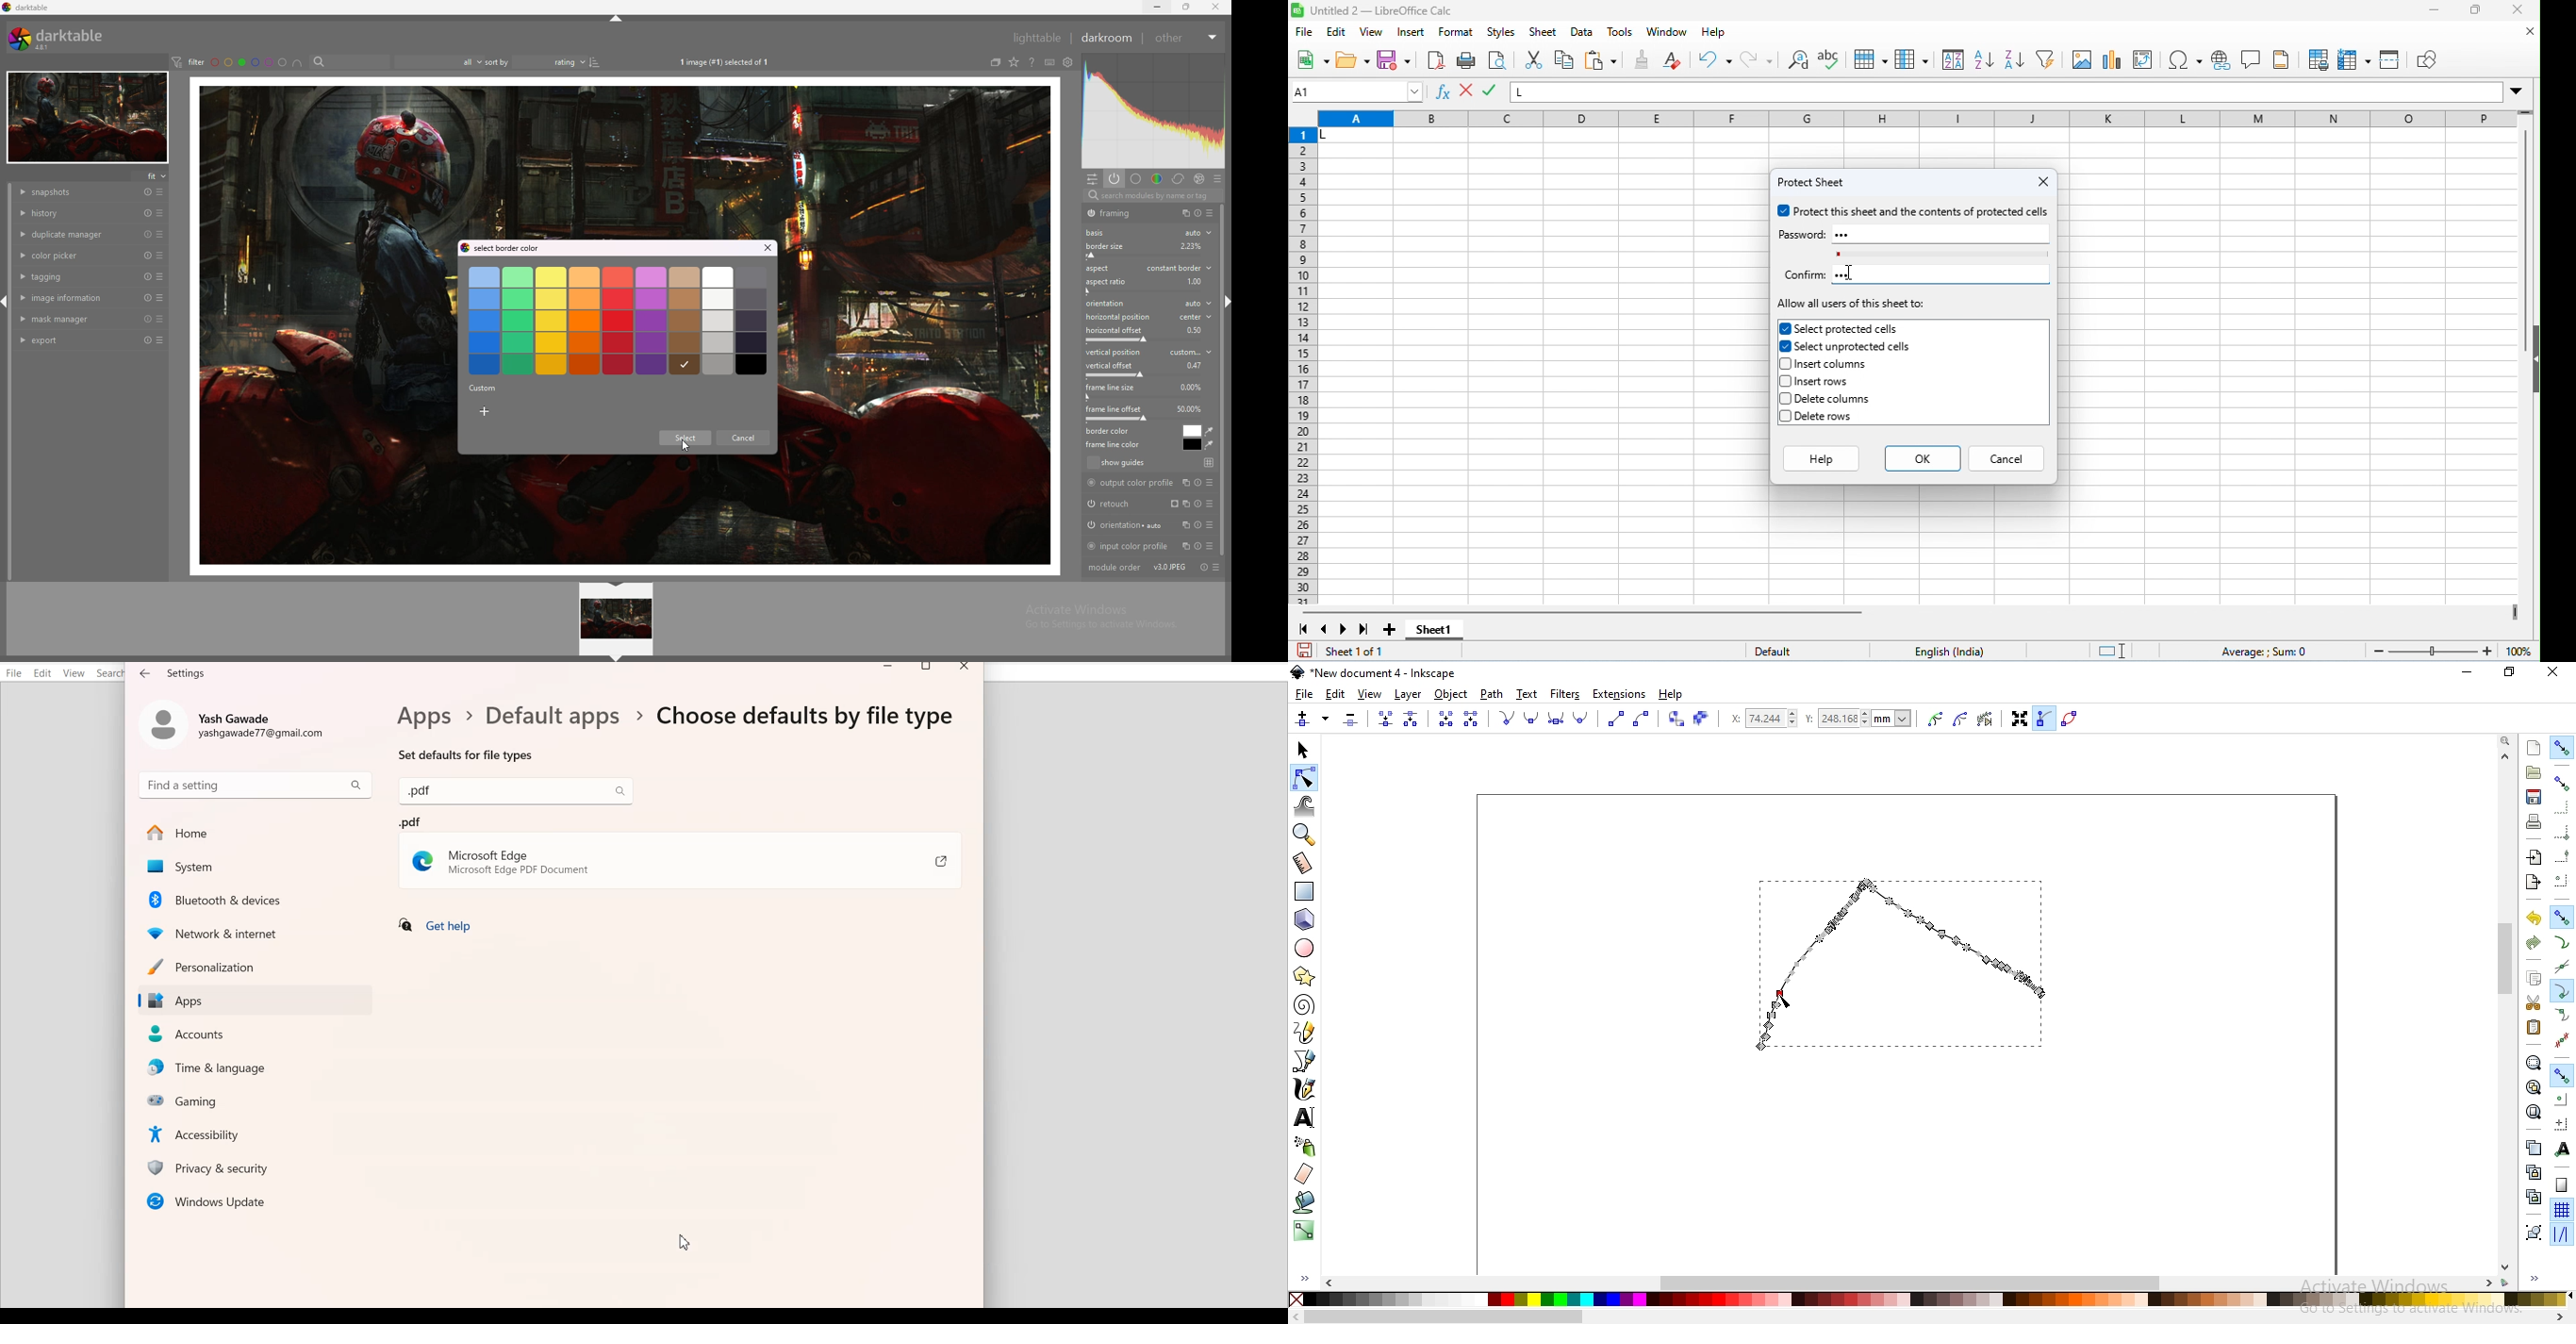 The height and width of the screenshot is (1344, 2576). What do you see at coordinates (2013, 60) in the screenshot?
I see `sort descending` at bounding box center [2013, 60].